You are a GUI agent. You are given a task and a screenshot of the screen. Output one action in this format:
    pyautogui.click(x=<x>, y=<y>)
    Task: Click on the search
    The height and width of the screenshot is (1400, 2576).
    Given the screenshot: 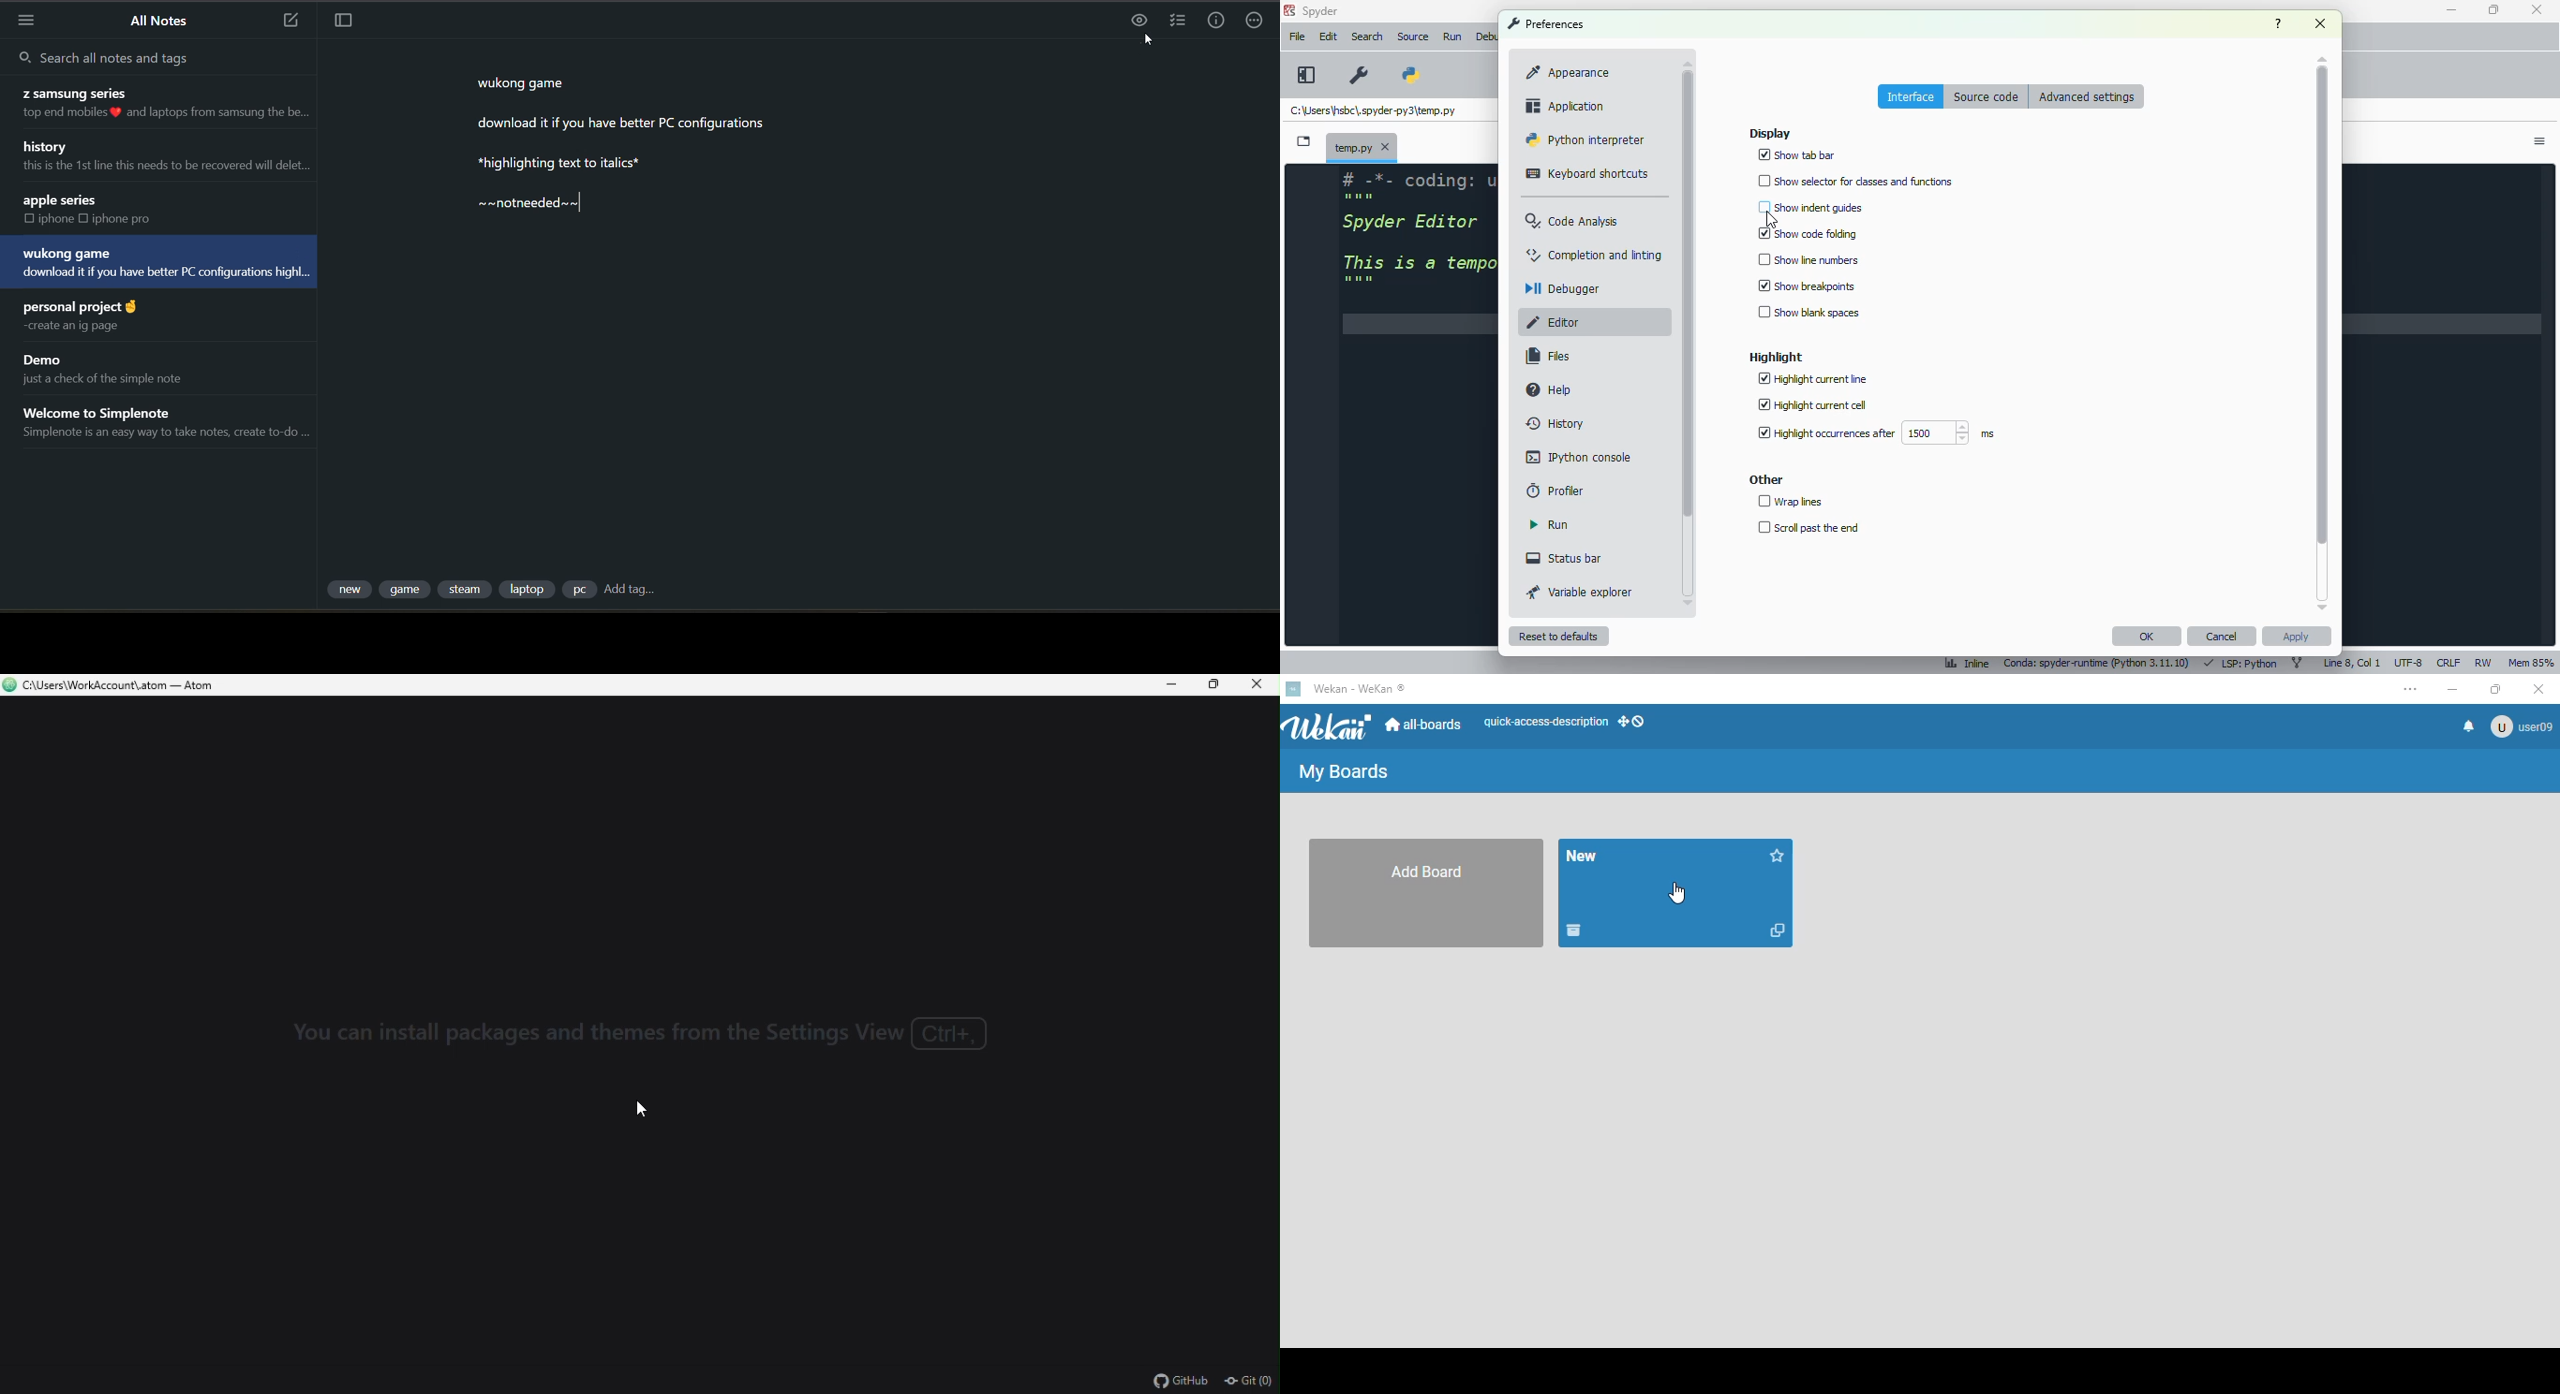 What is the action you would take?
    pyautogui.click(x=1367, y=37)
    